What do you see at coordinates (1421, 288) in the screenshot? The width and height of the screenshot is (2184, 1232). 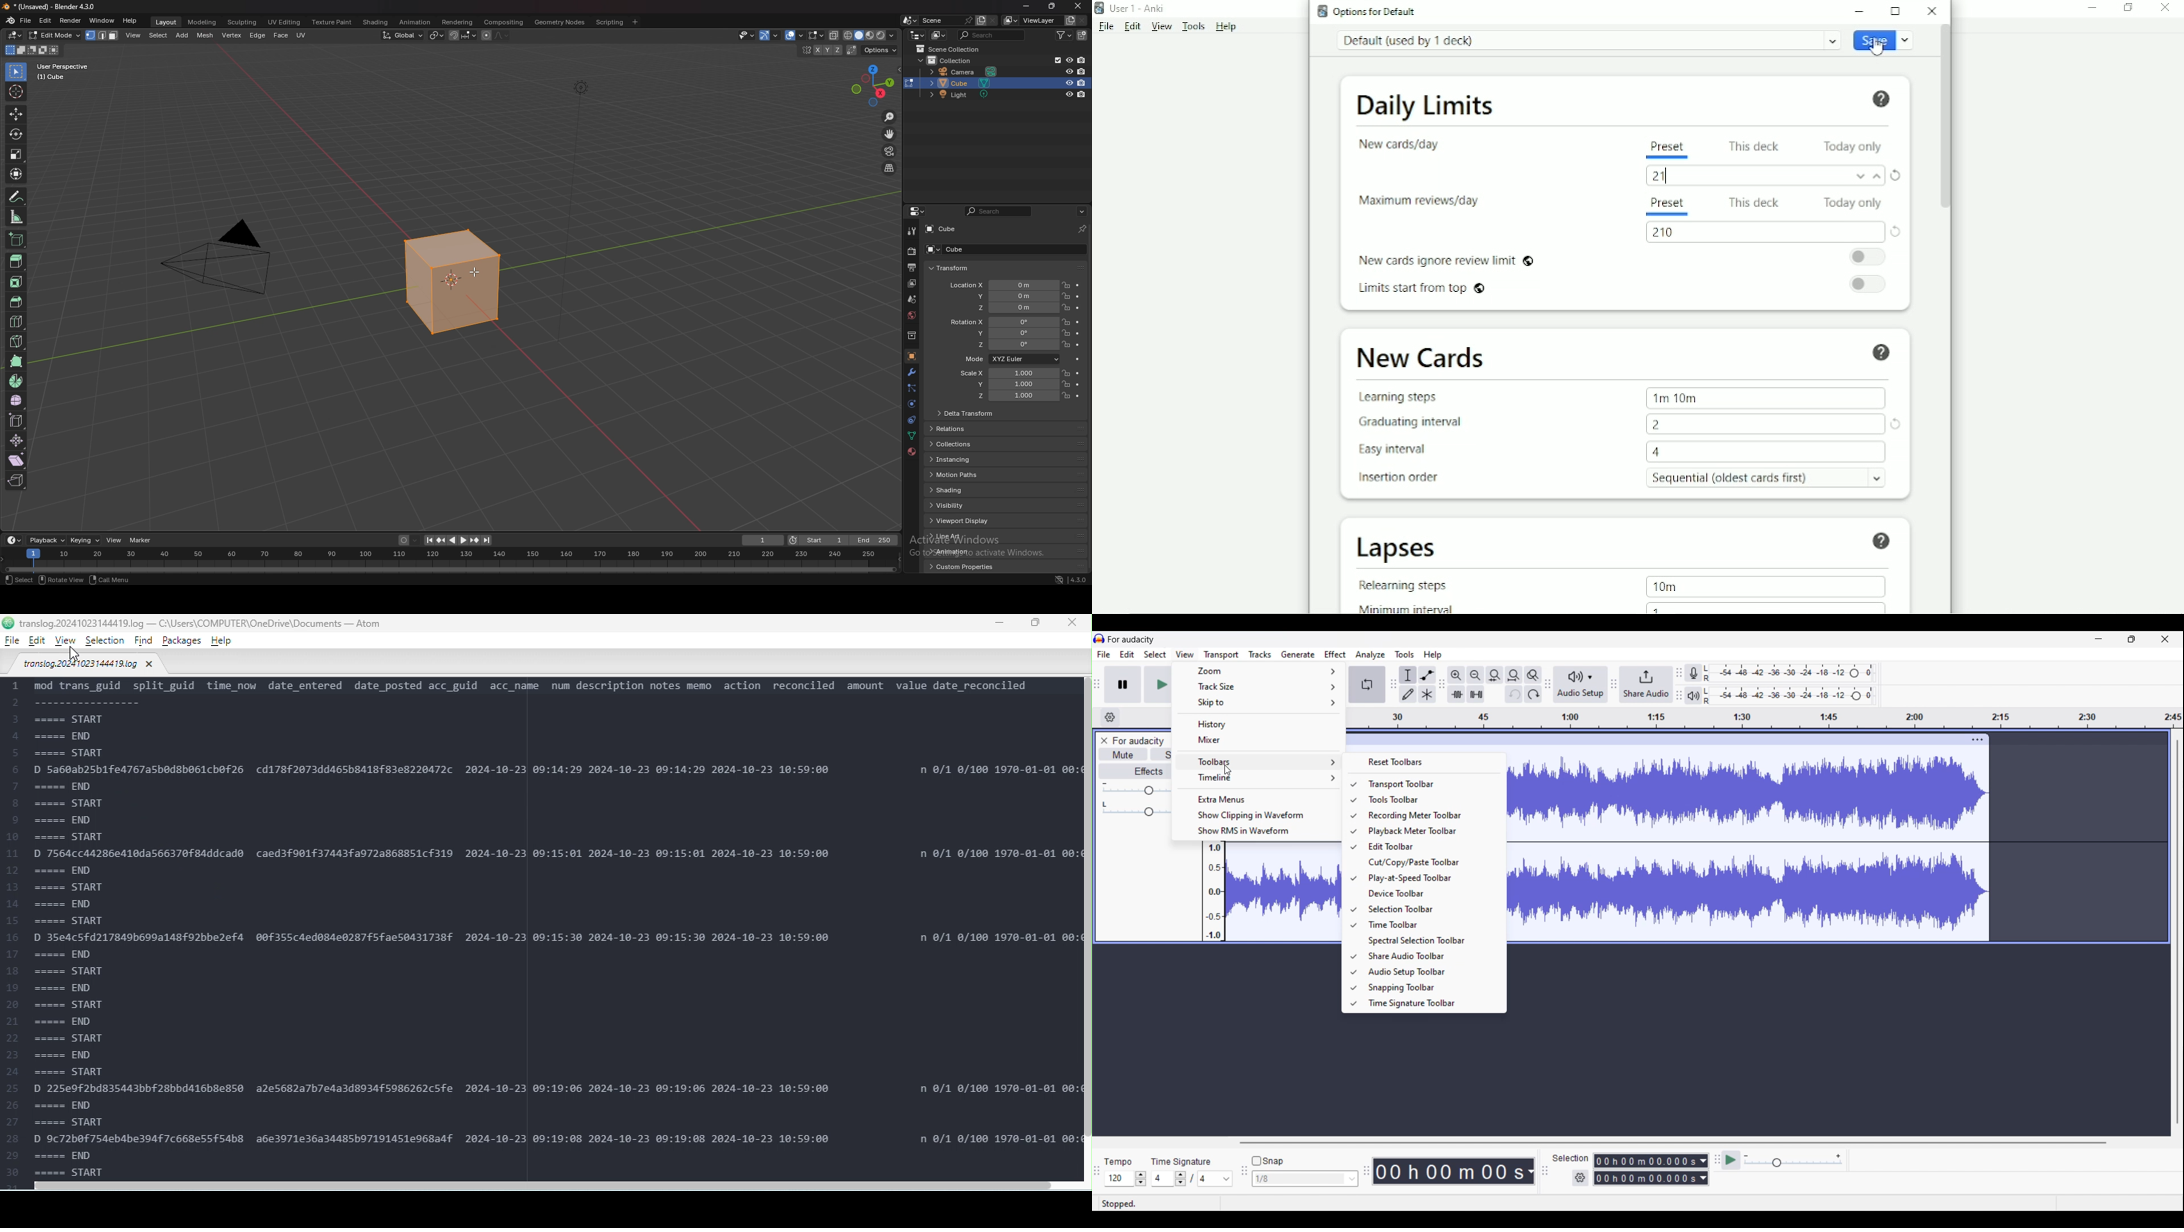 I see `Limits start from top` at bounding box center [1421, 288].